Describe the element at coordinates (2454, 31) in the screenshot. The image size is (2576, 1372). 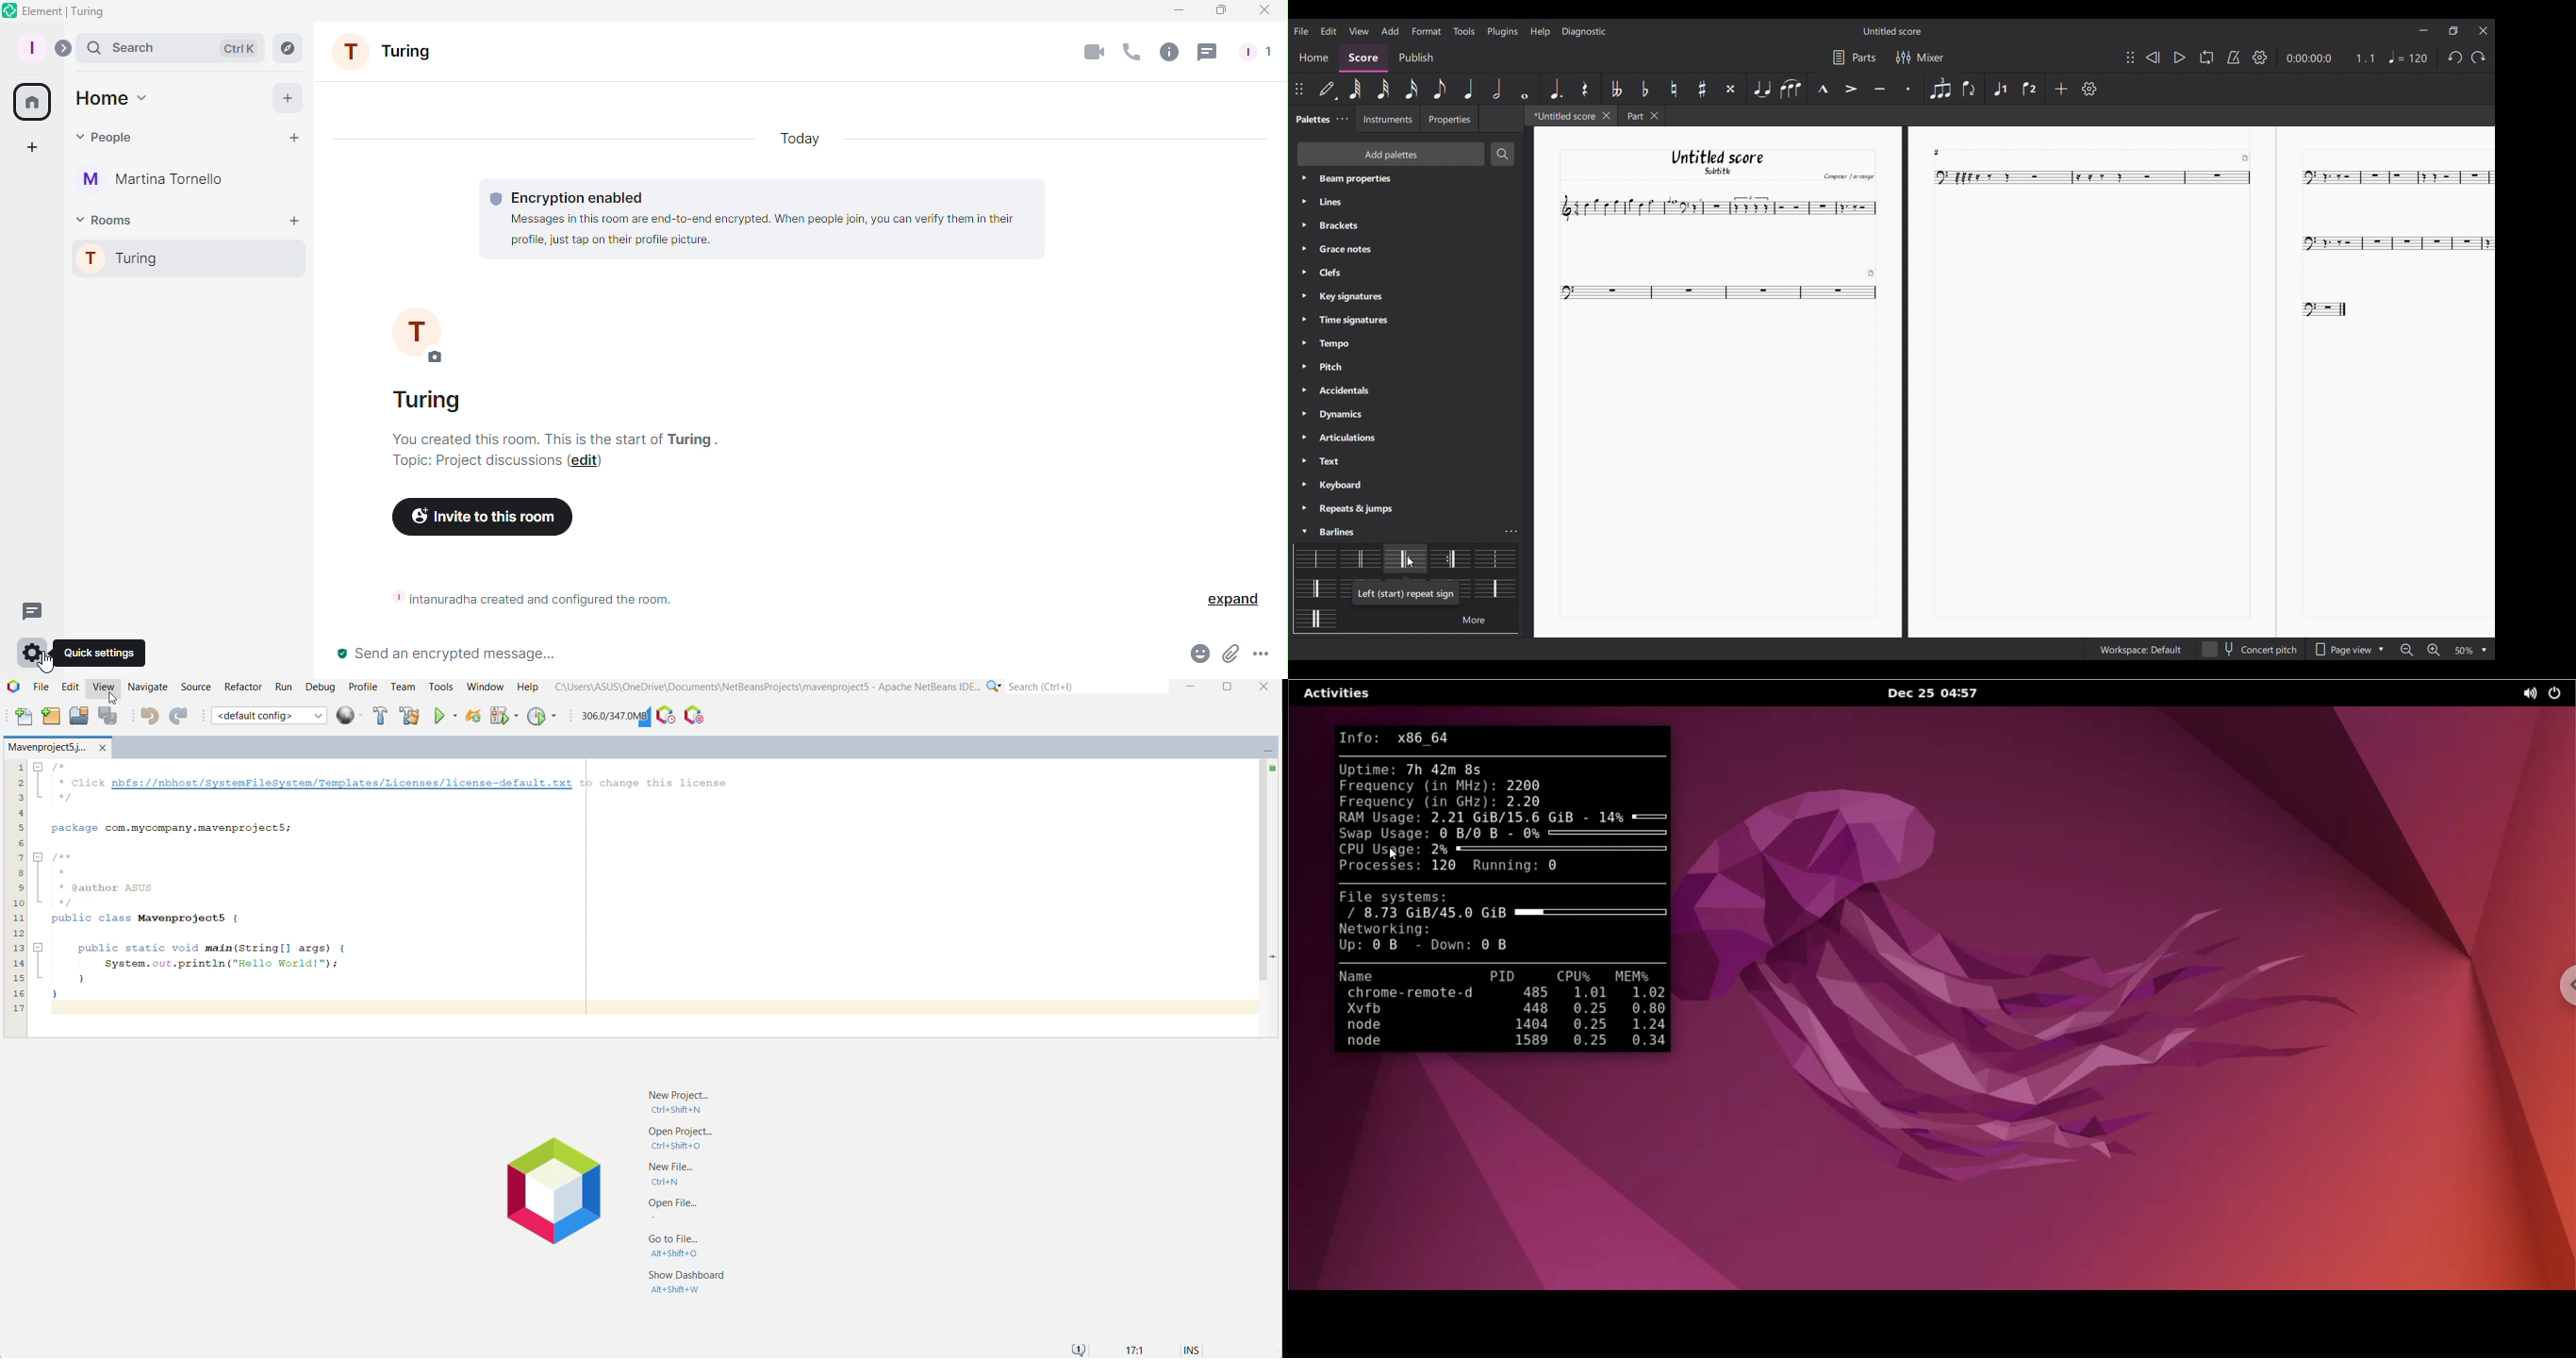
I see `Show in smaller tab` at that location.